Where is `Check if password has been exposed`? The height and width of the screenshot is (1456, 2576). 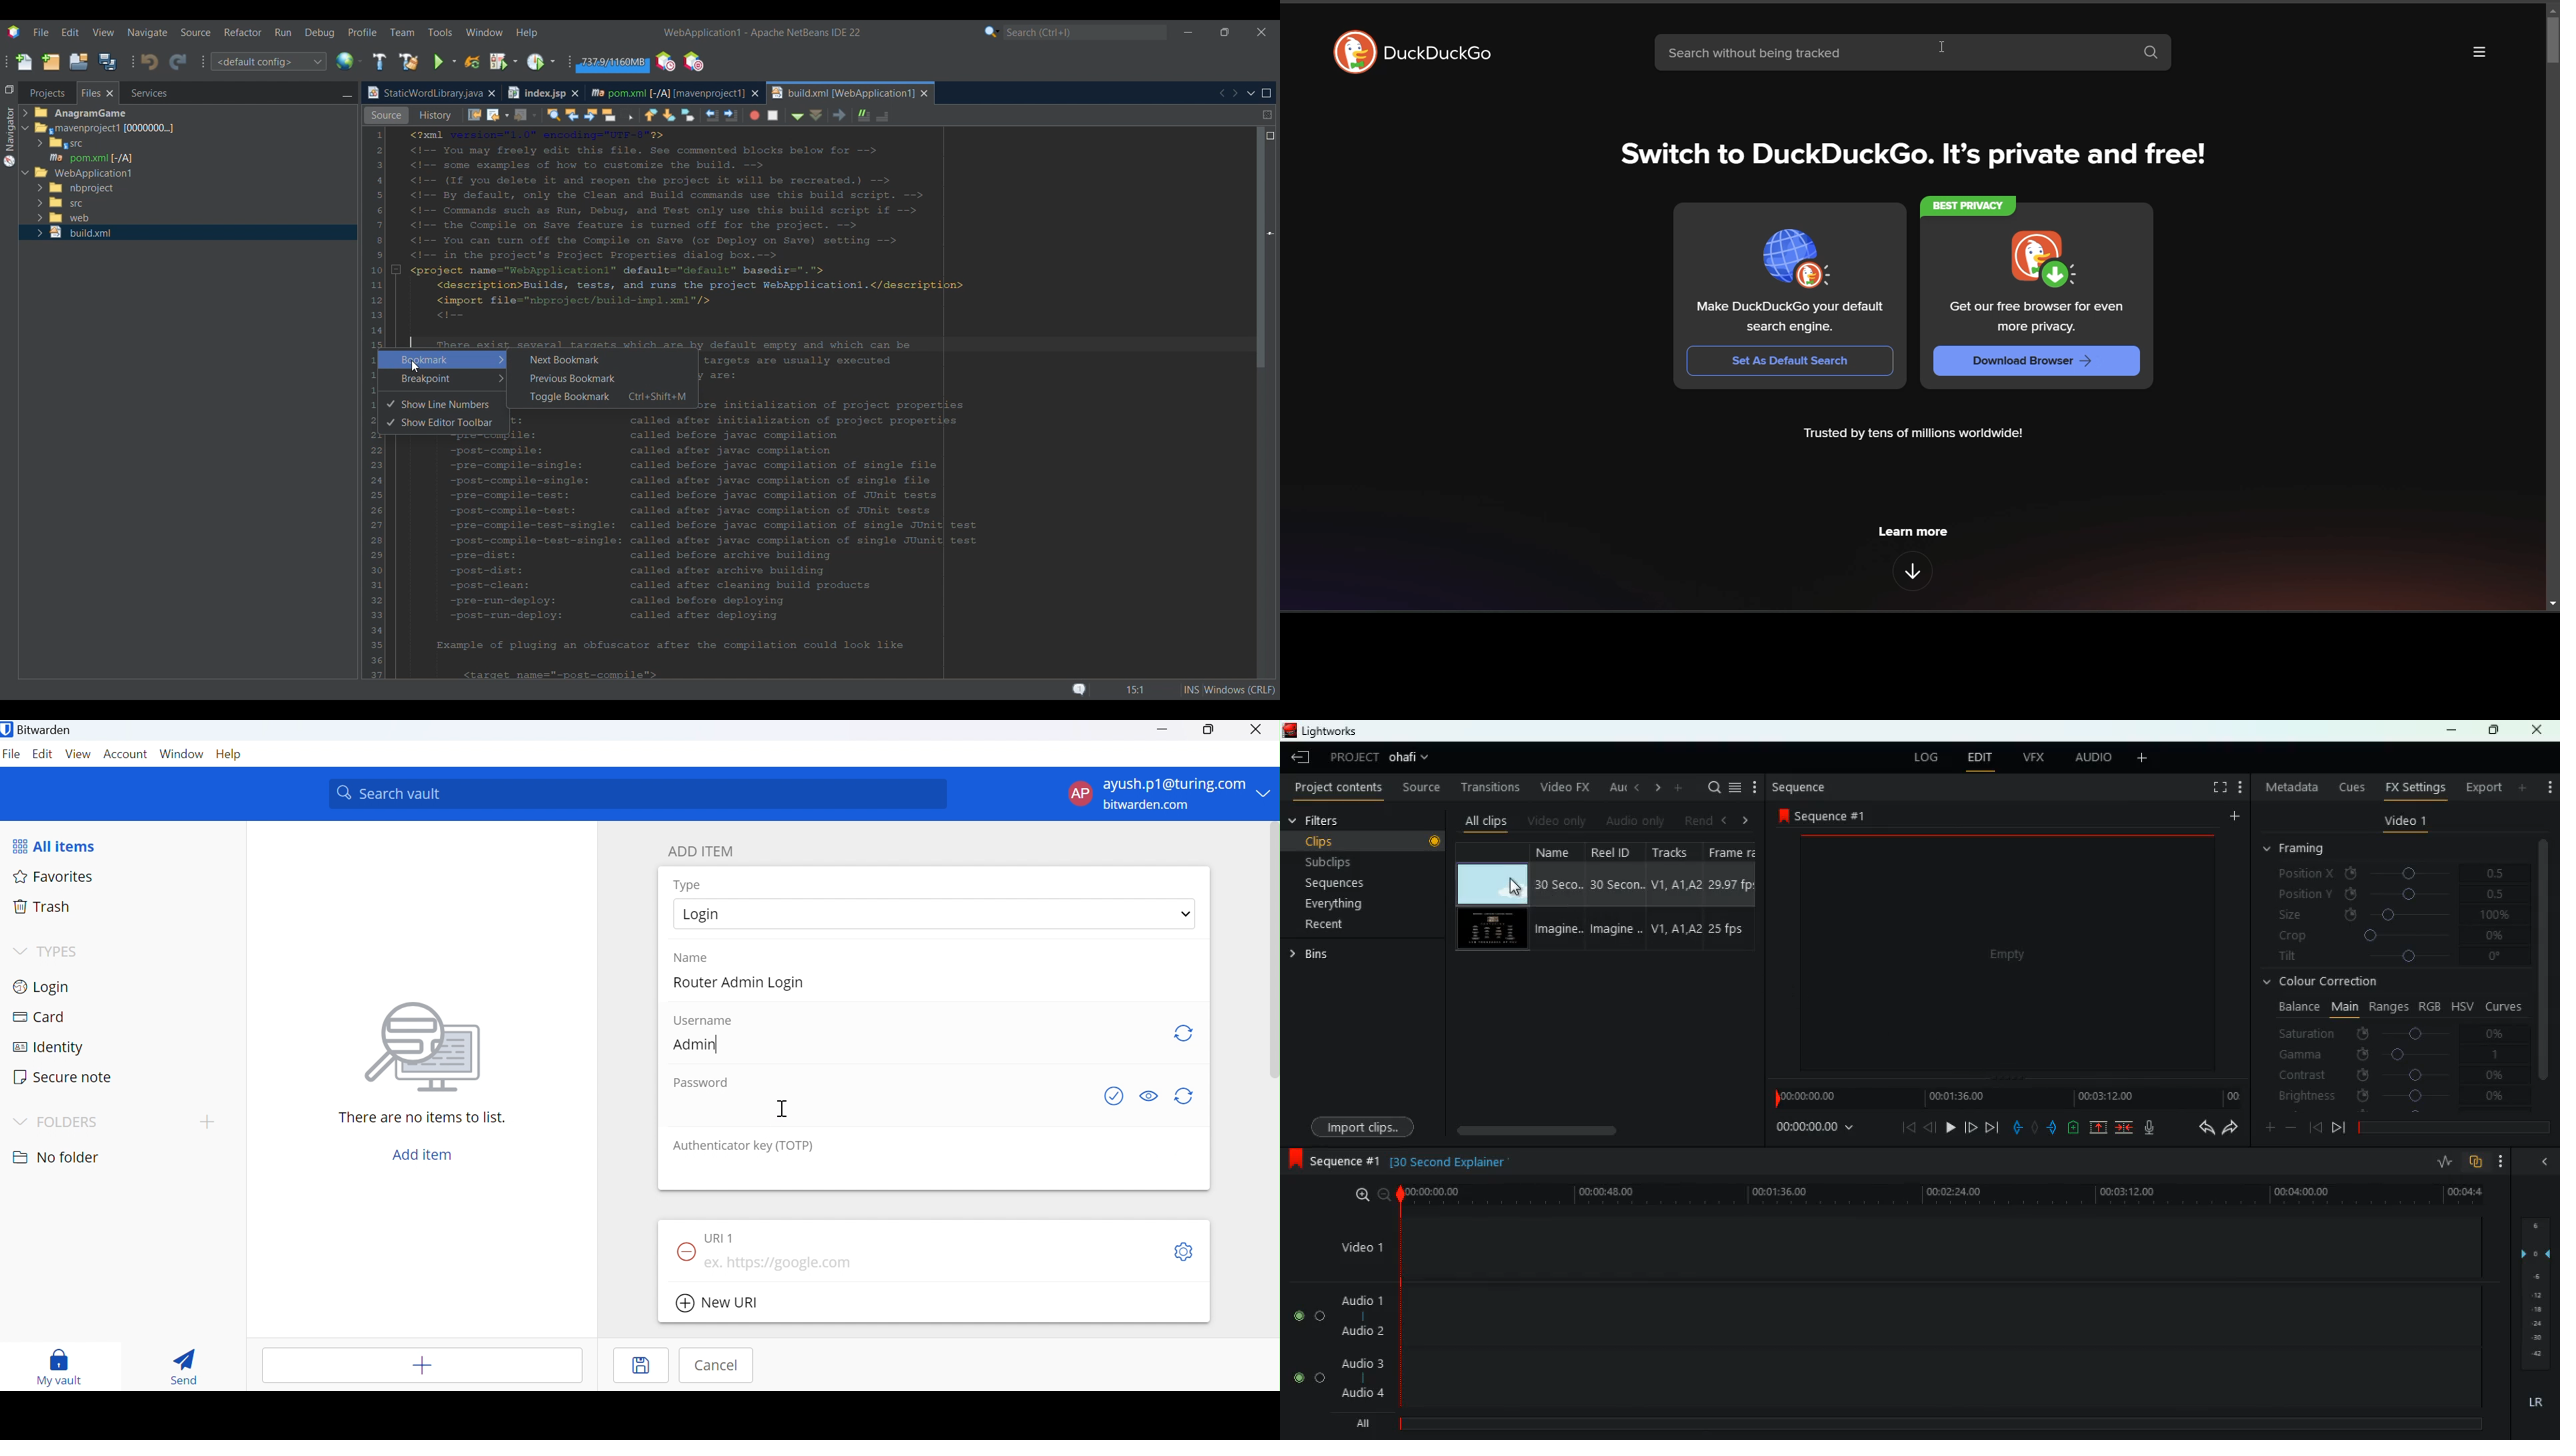
Check if password has been exposed is located at coordinates (1108, 1097).